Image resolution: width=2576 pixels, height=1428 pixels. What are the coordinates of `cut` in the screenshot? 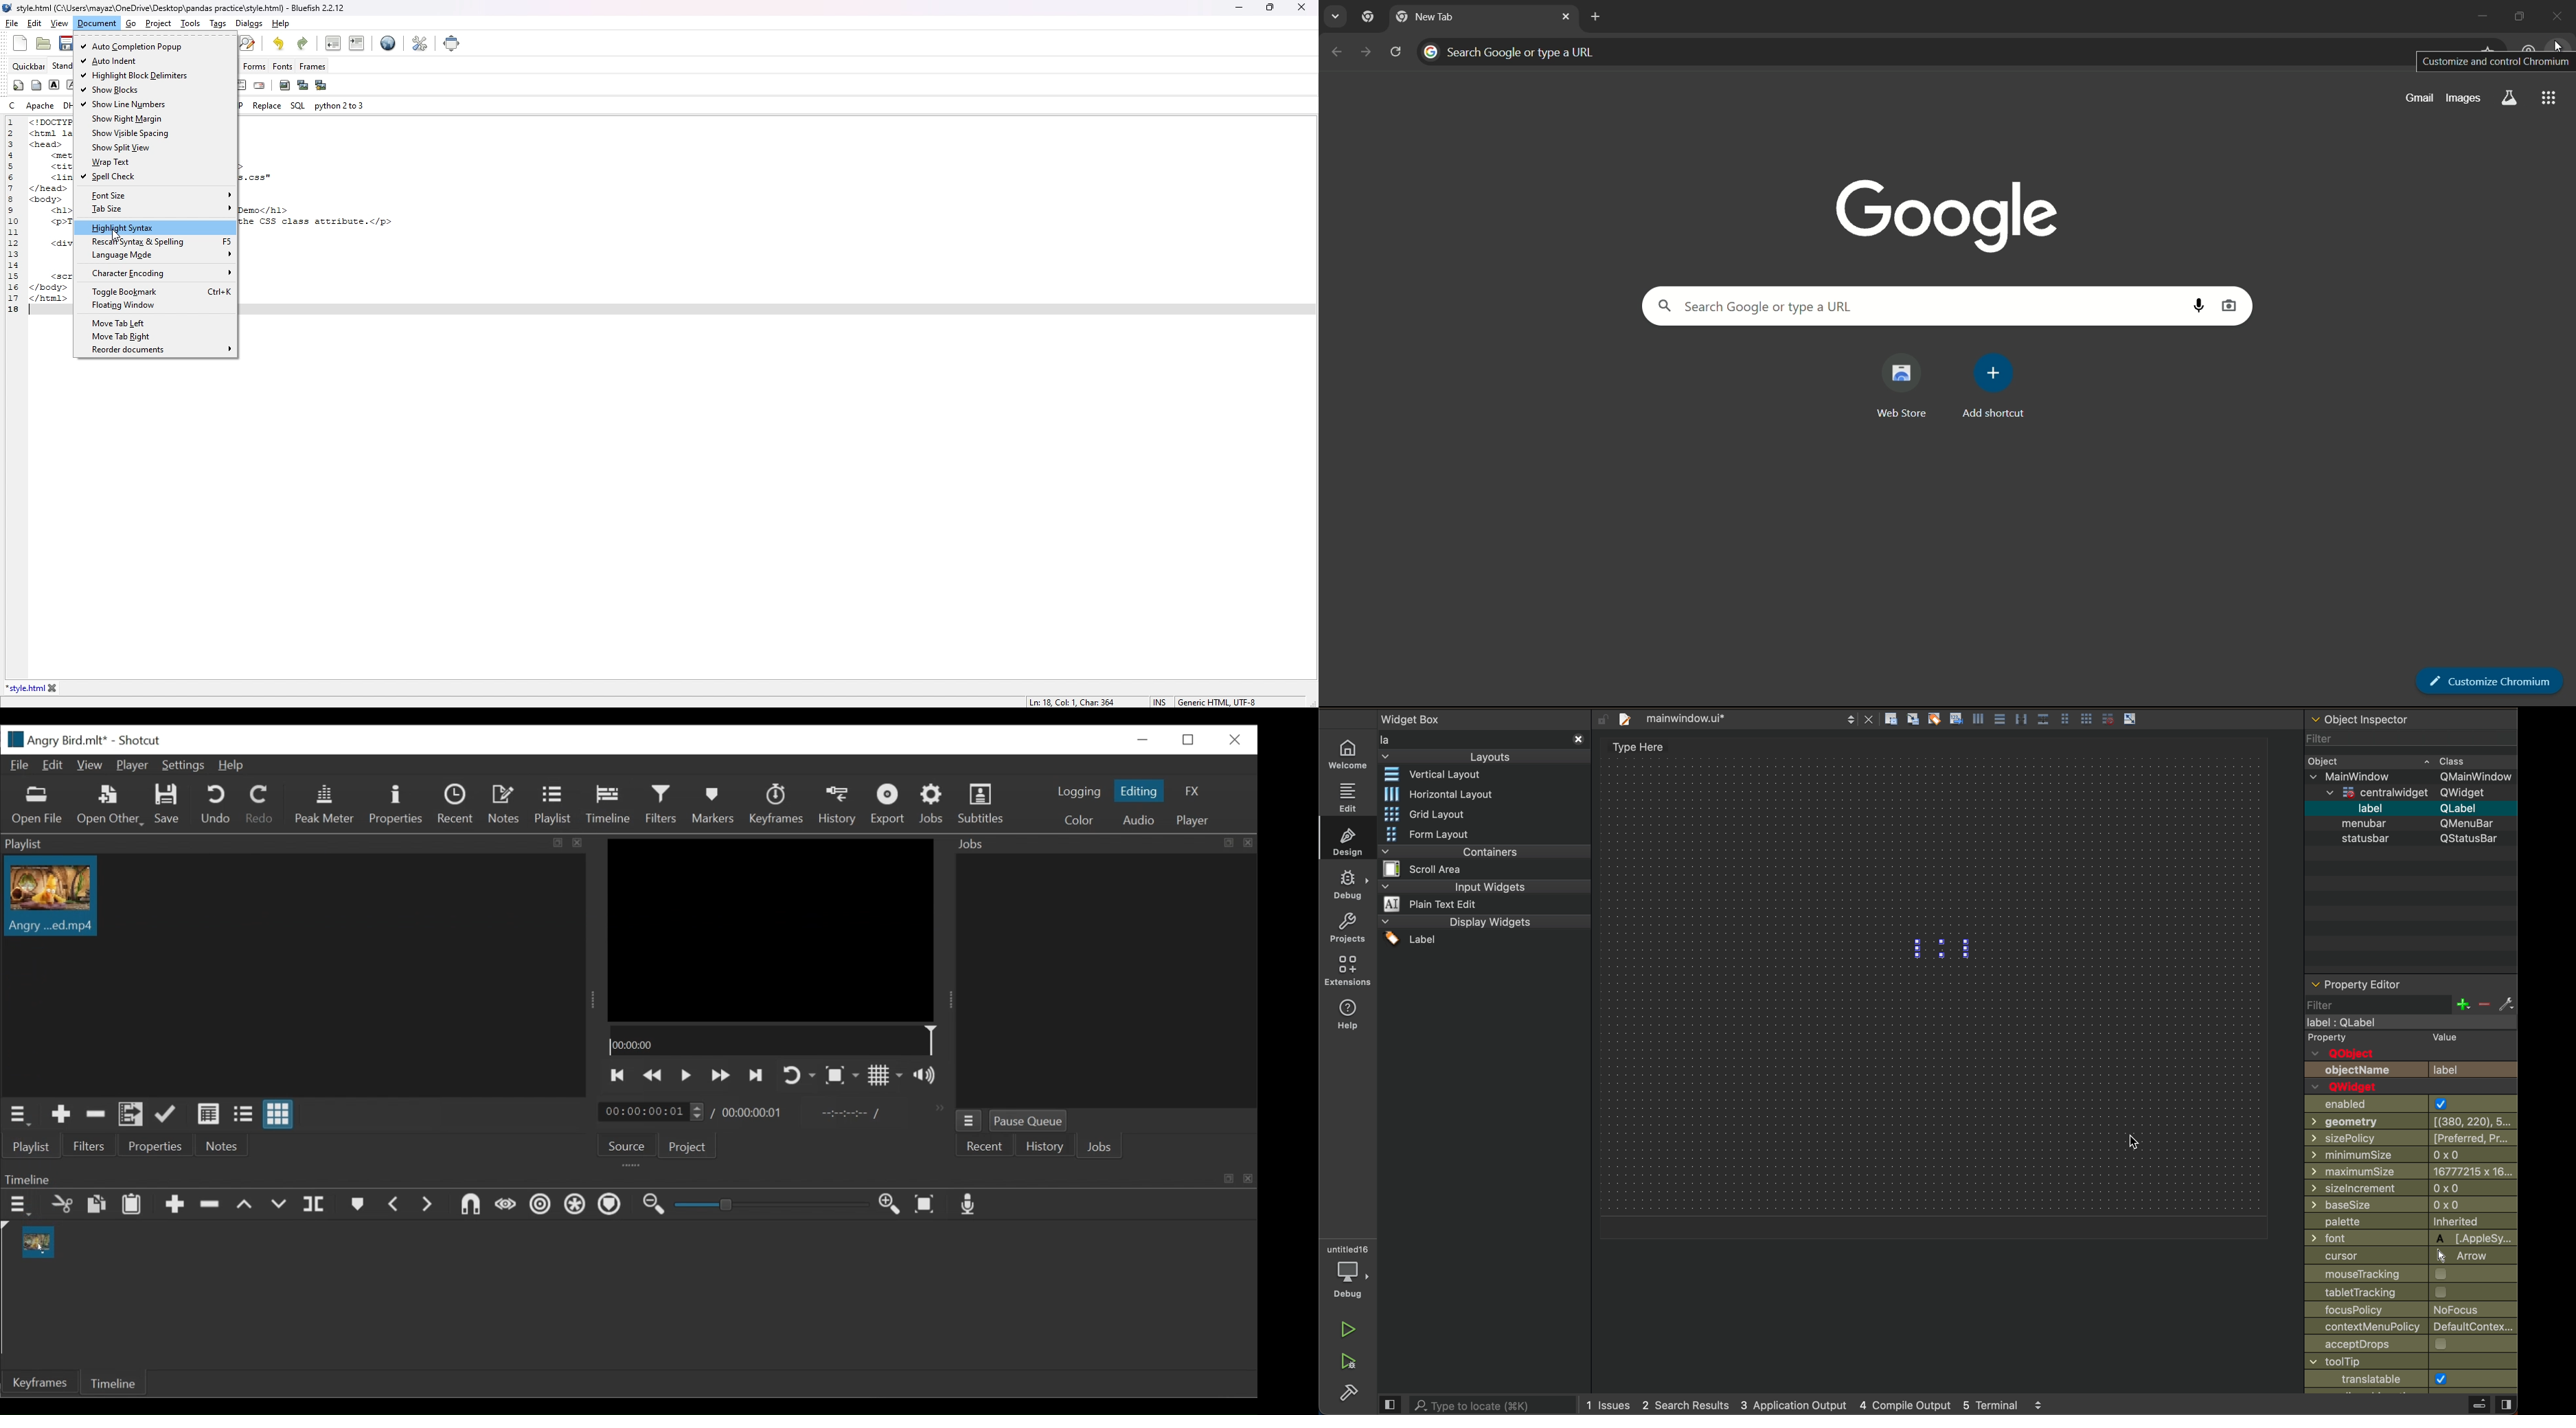 It's located at (62, 1205).